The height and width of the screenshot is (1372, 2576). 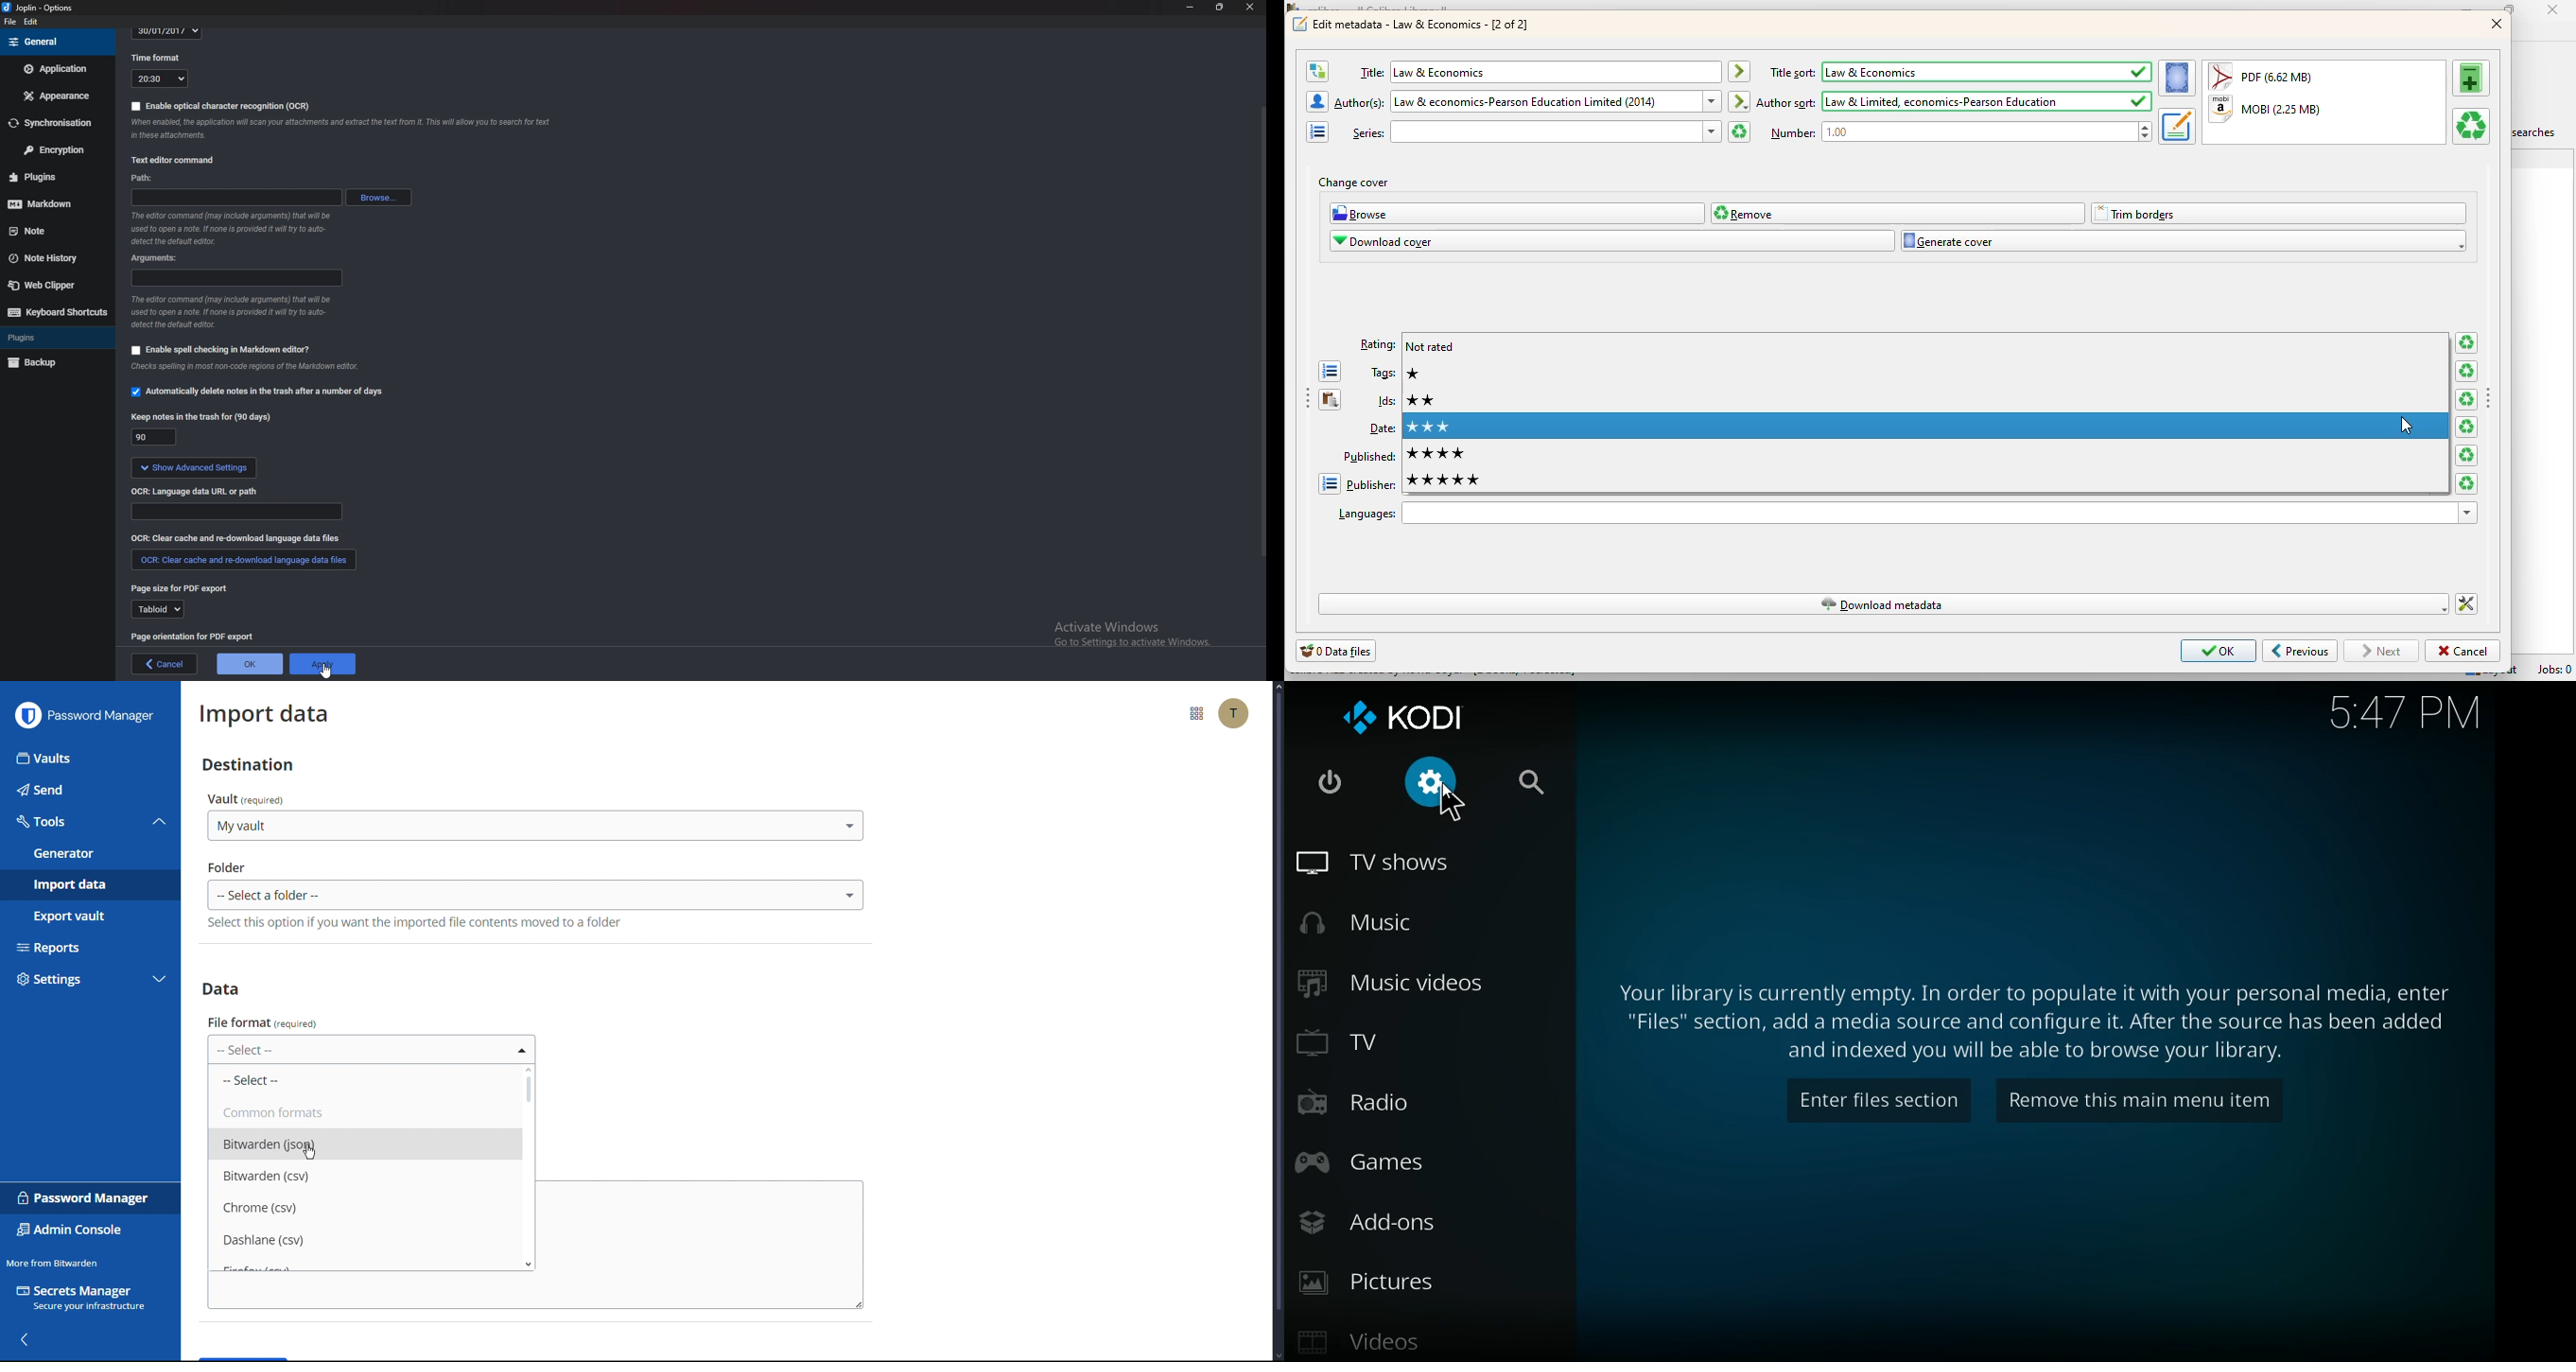 I want to click on close, so click(x=1249, y=8).